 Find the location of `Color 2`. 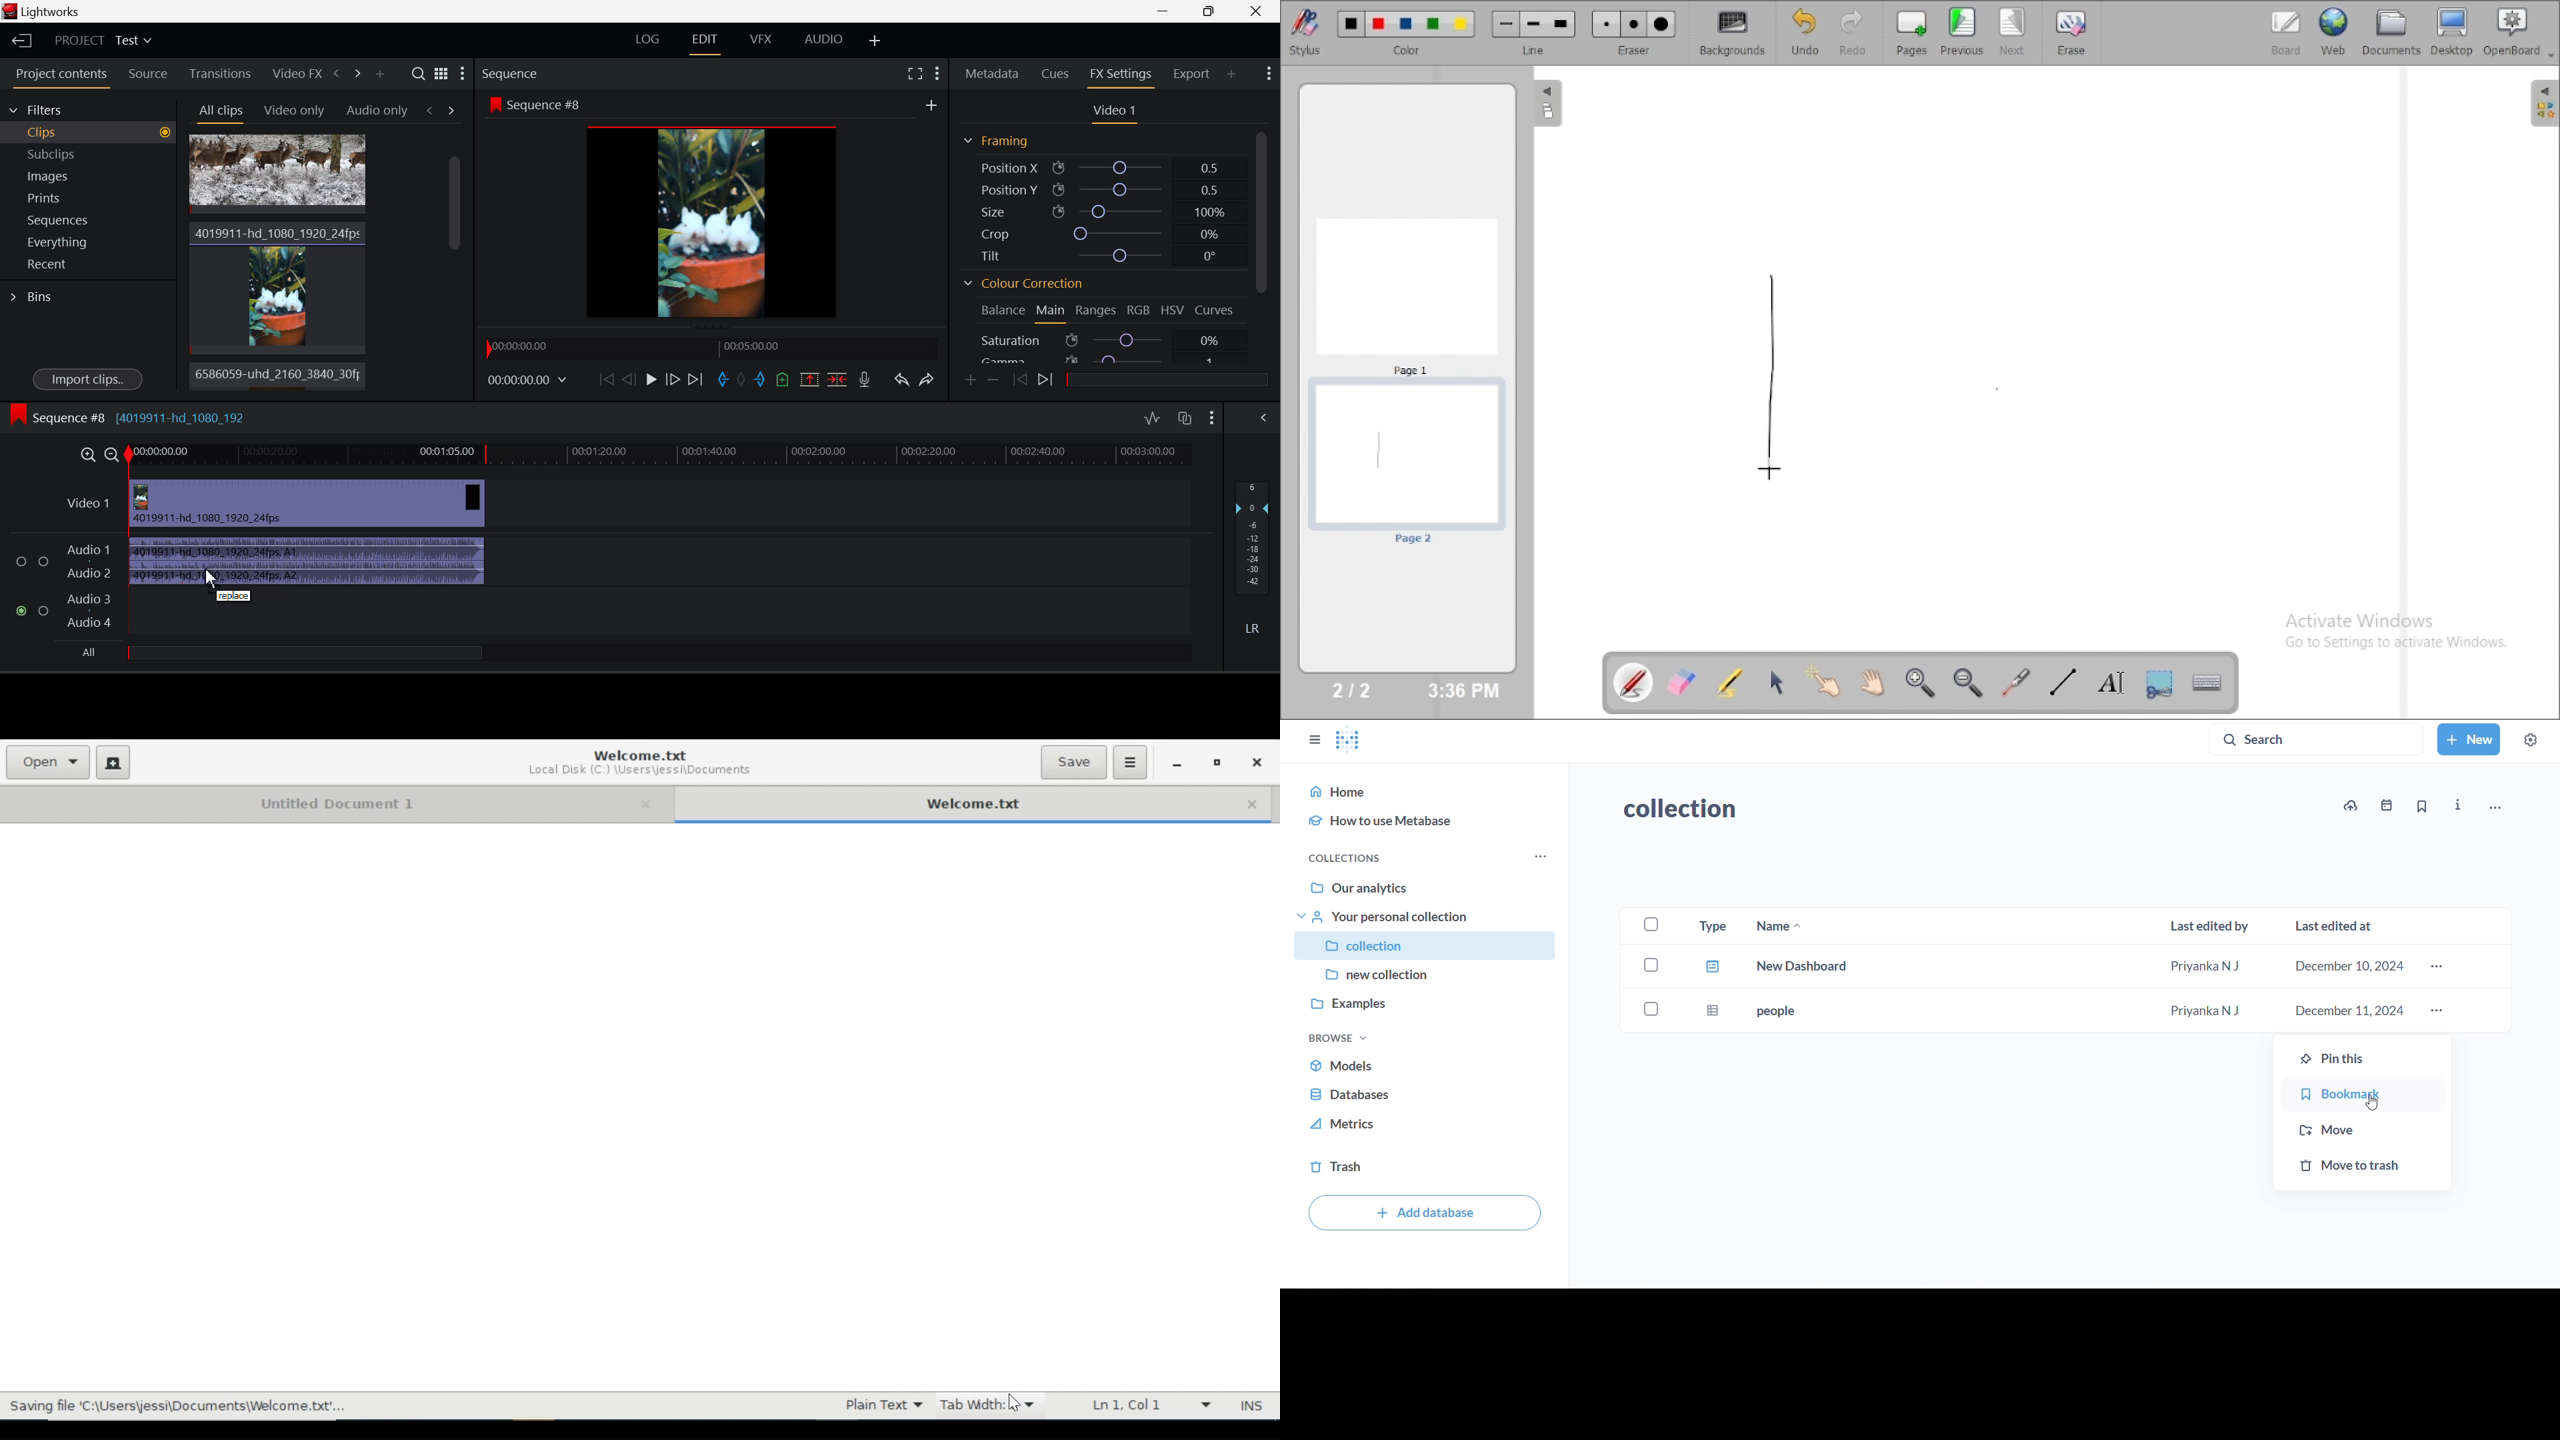

Color 2 is located at coordinates (1379, 25).